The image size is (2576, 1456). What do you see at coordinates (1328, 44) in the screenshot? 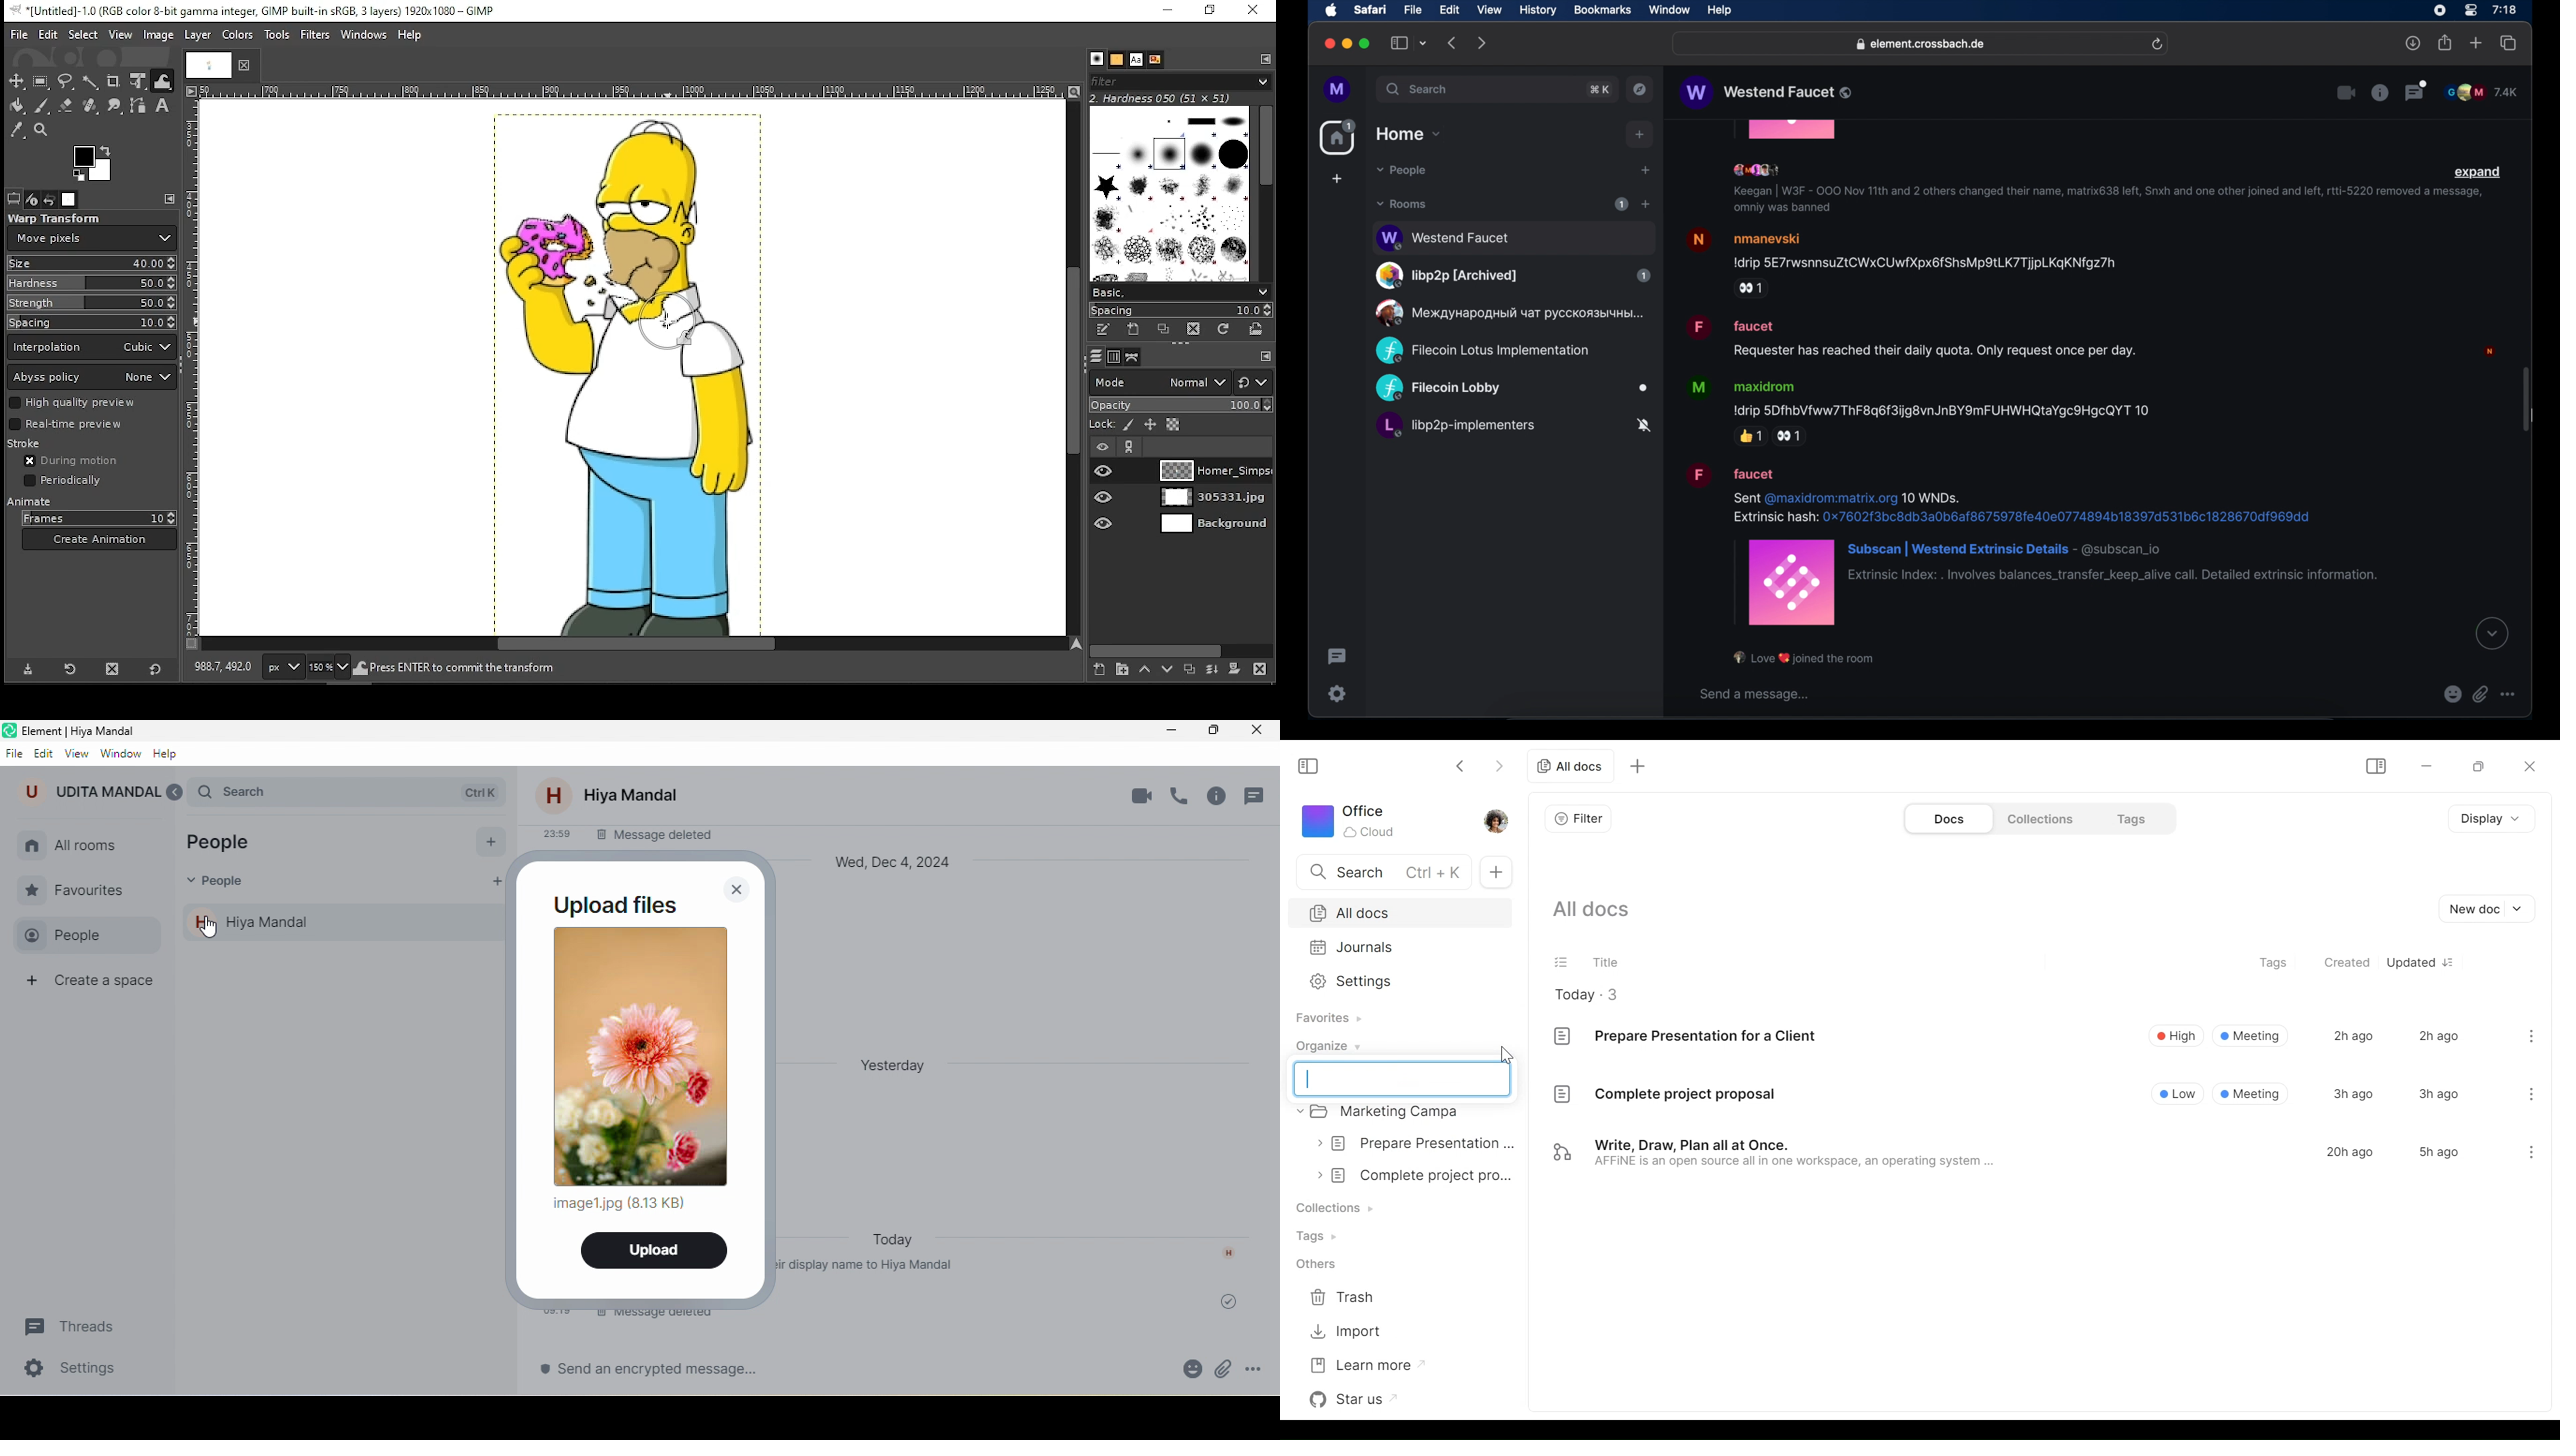
I see `close` at bounding box center [1328, 44].